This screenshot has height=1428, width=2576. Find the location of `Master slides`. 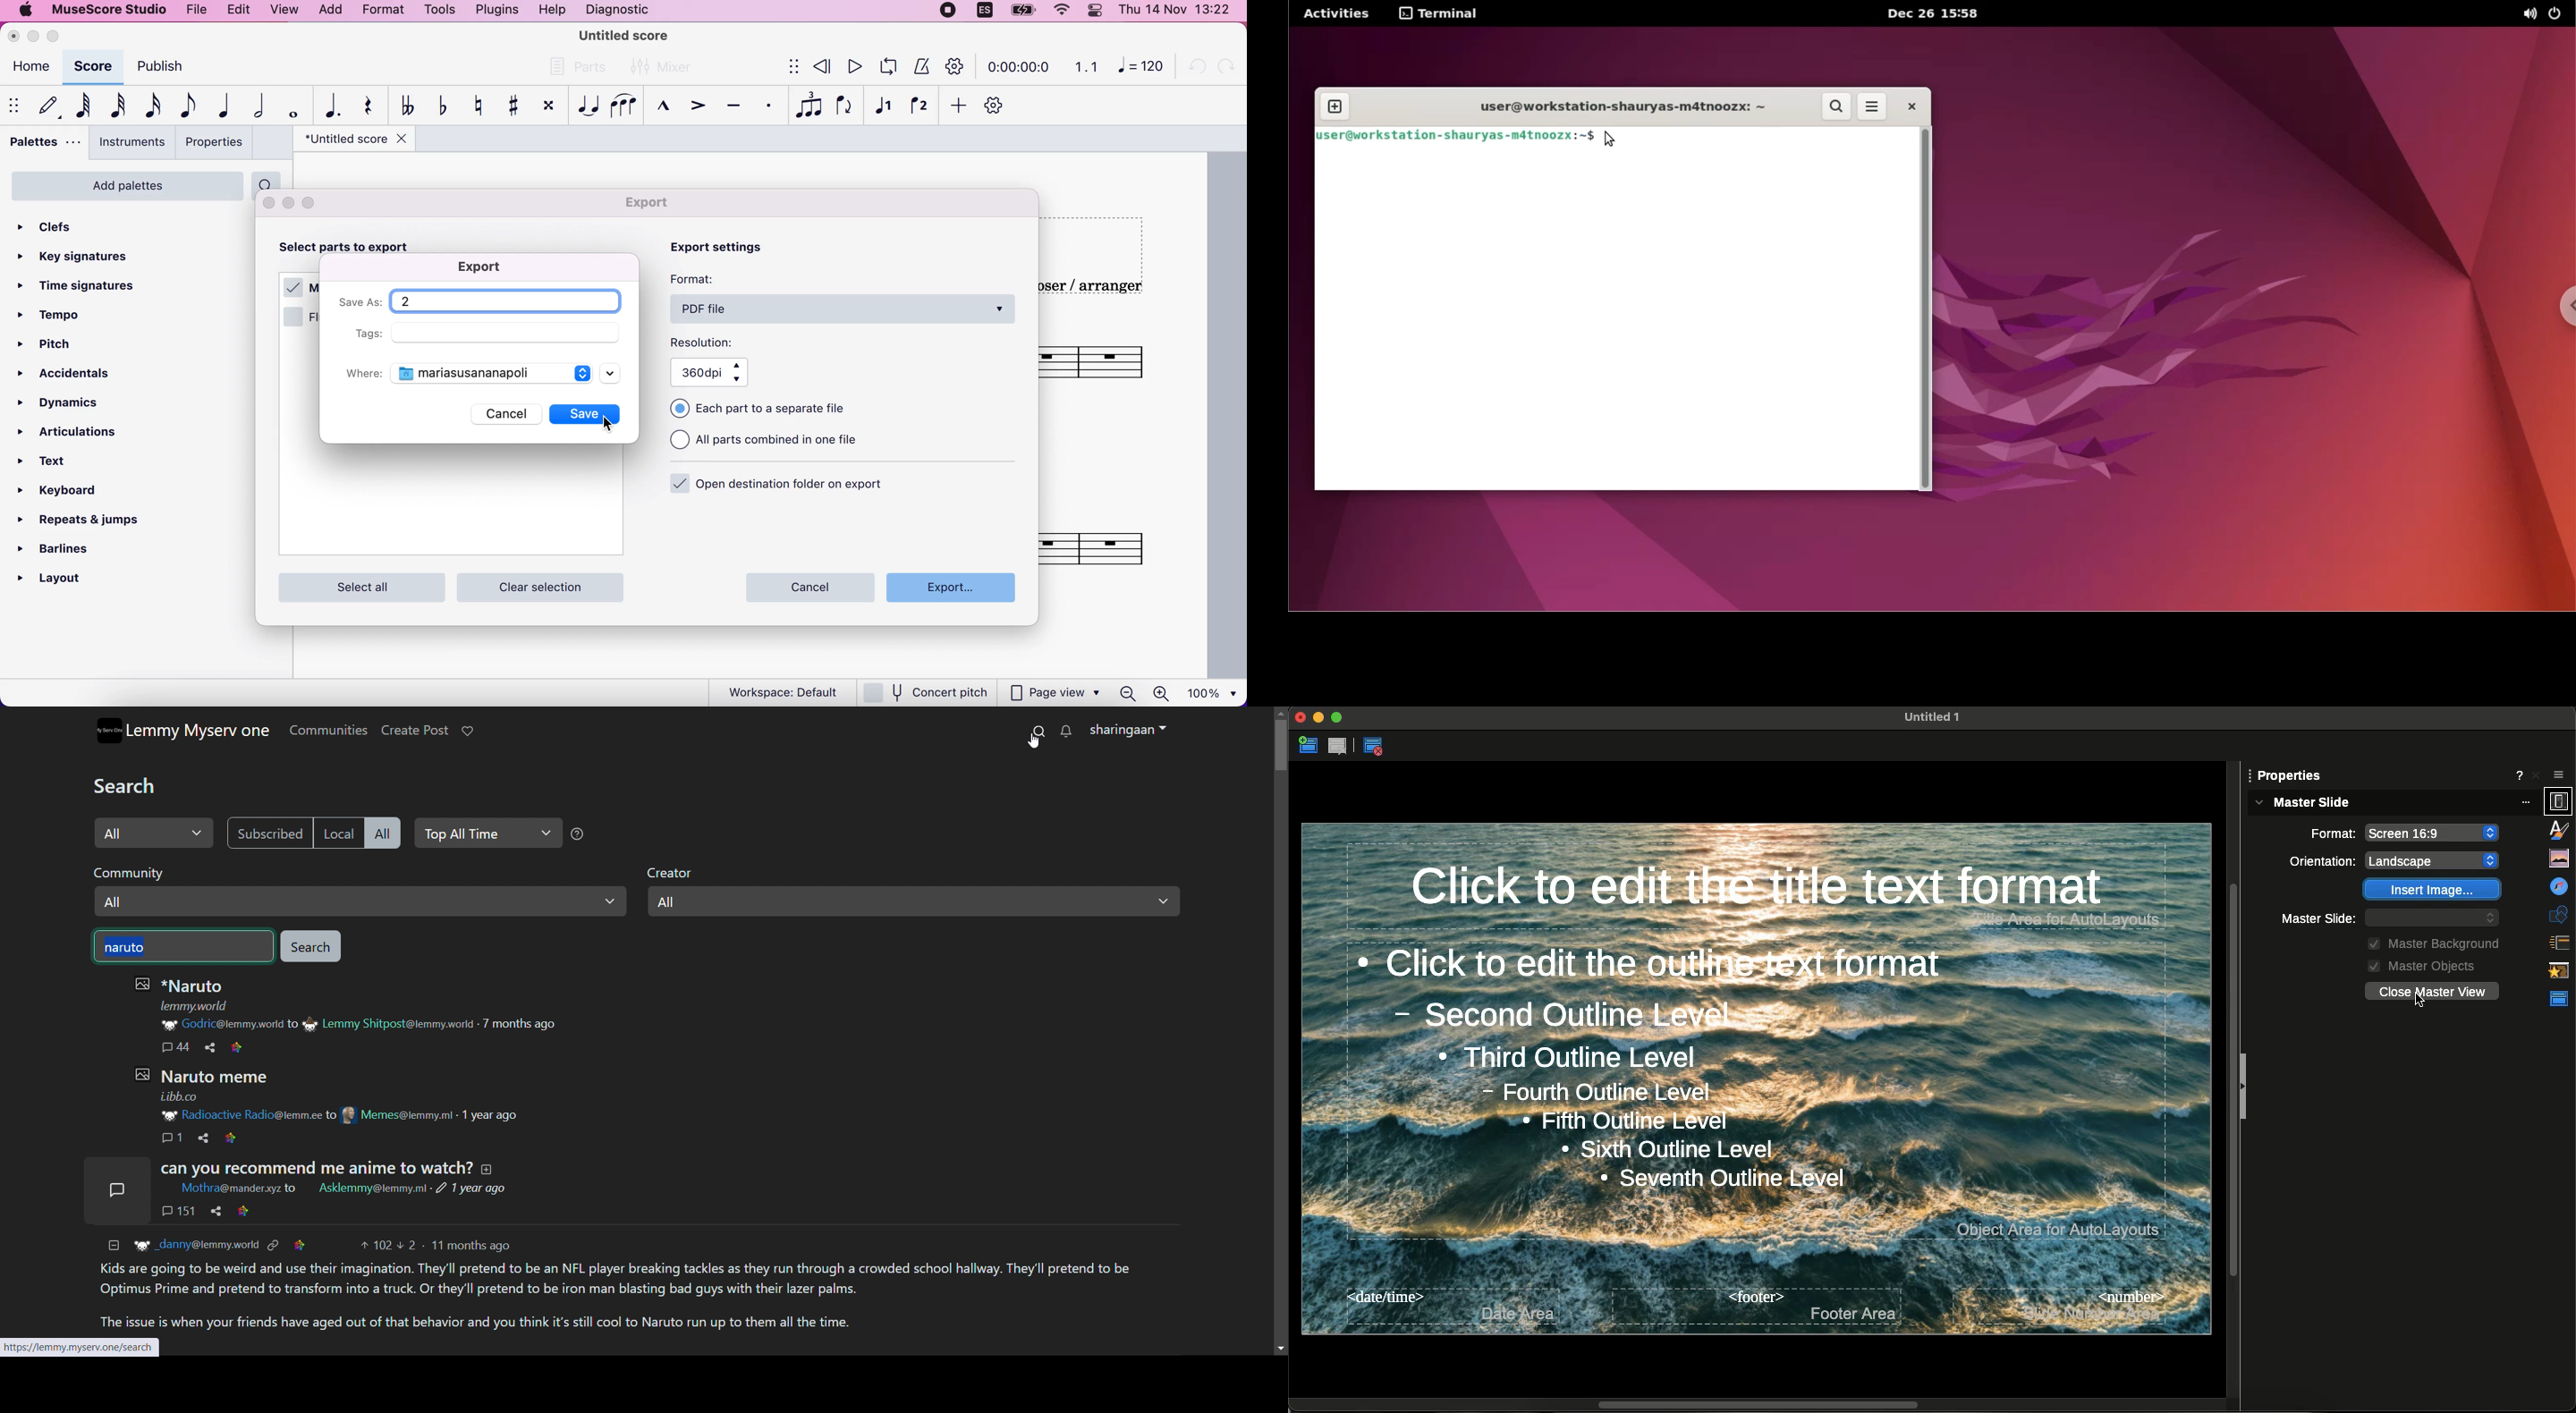

Master slides is located at coordinates (2557, 969).